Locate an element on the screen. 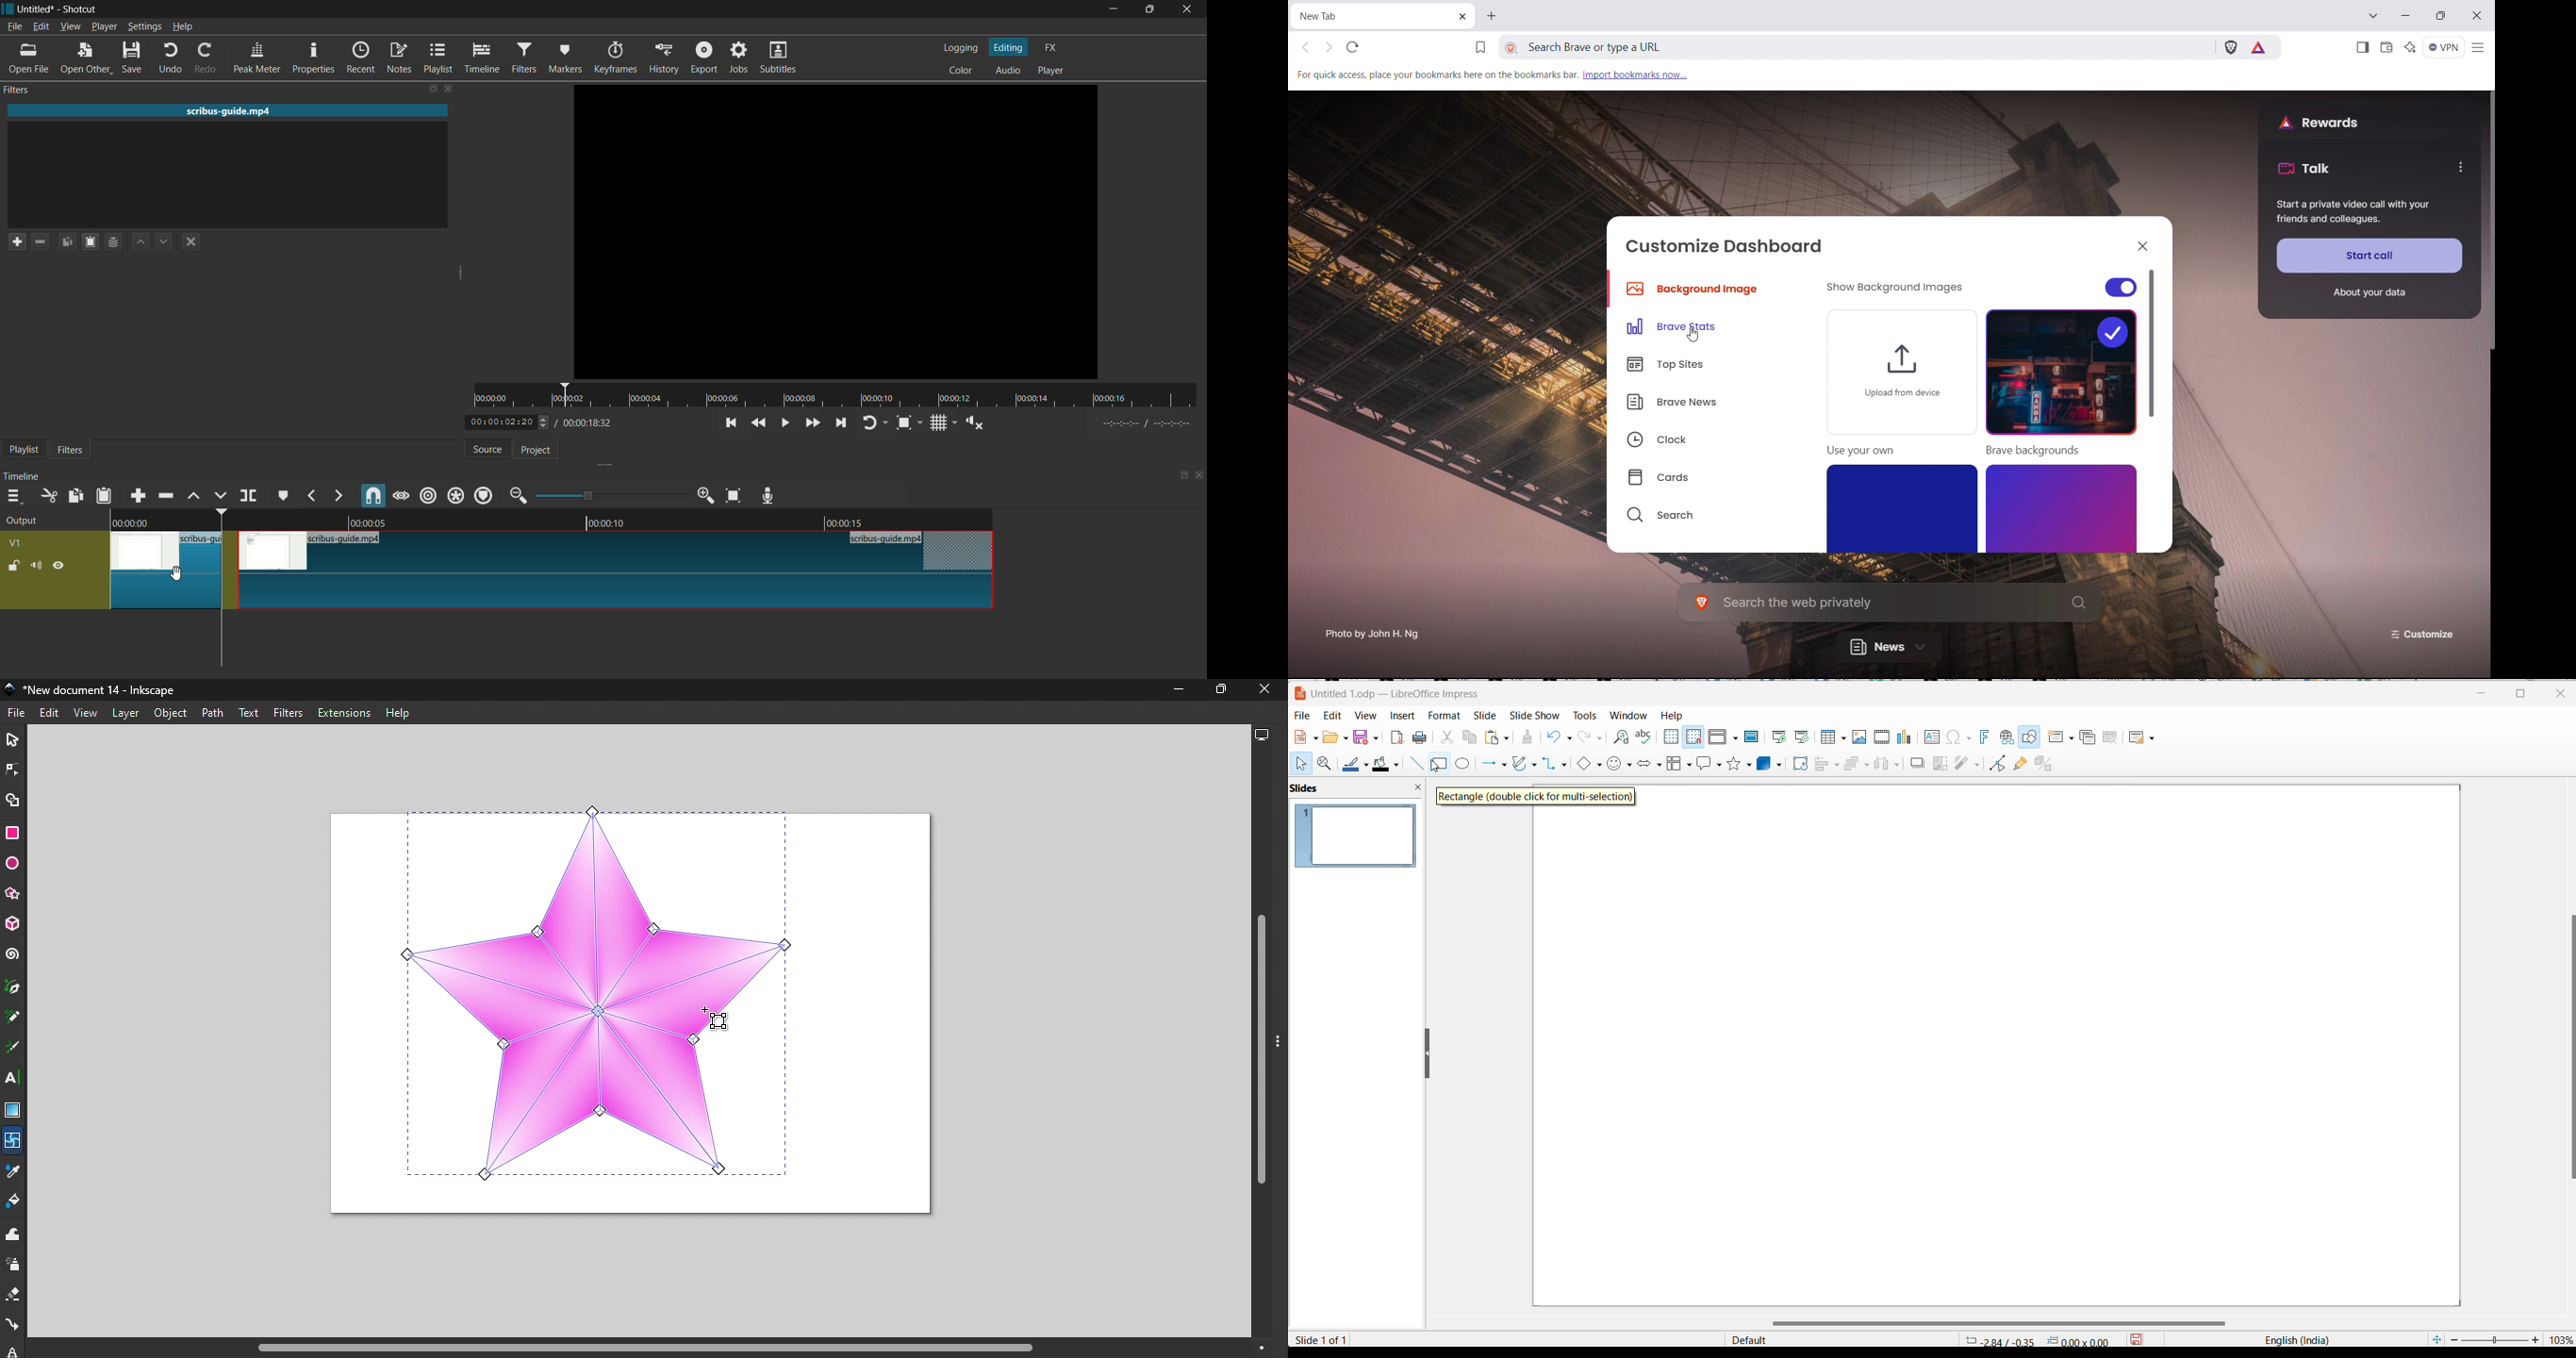 The image size is (2576, 1372). click to go back hold to see history  is located at coordinates (1306, 48).